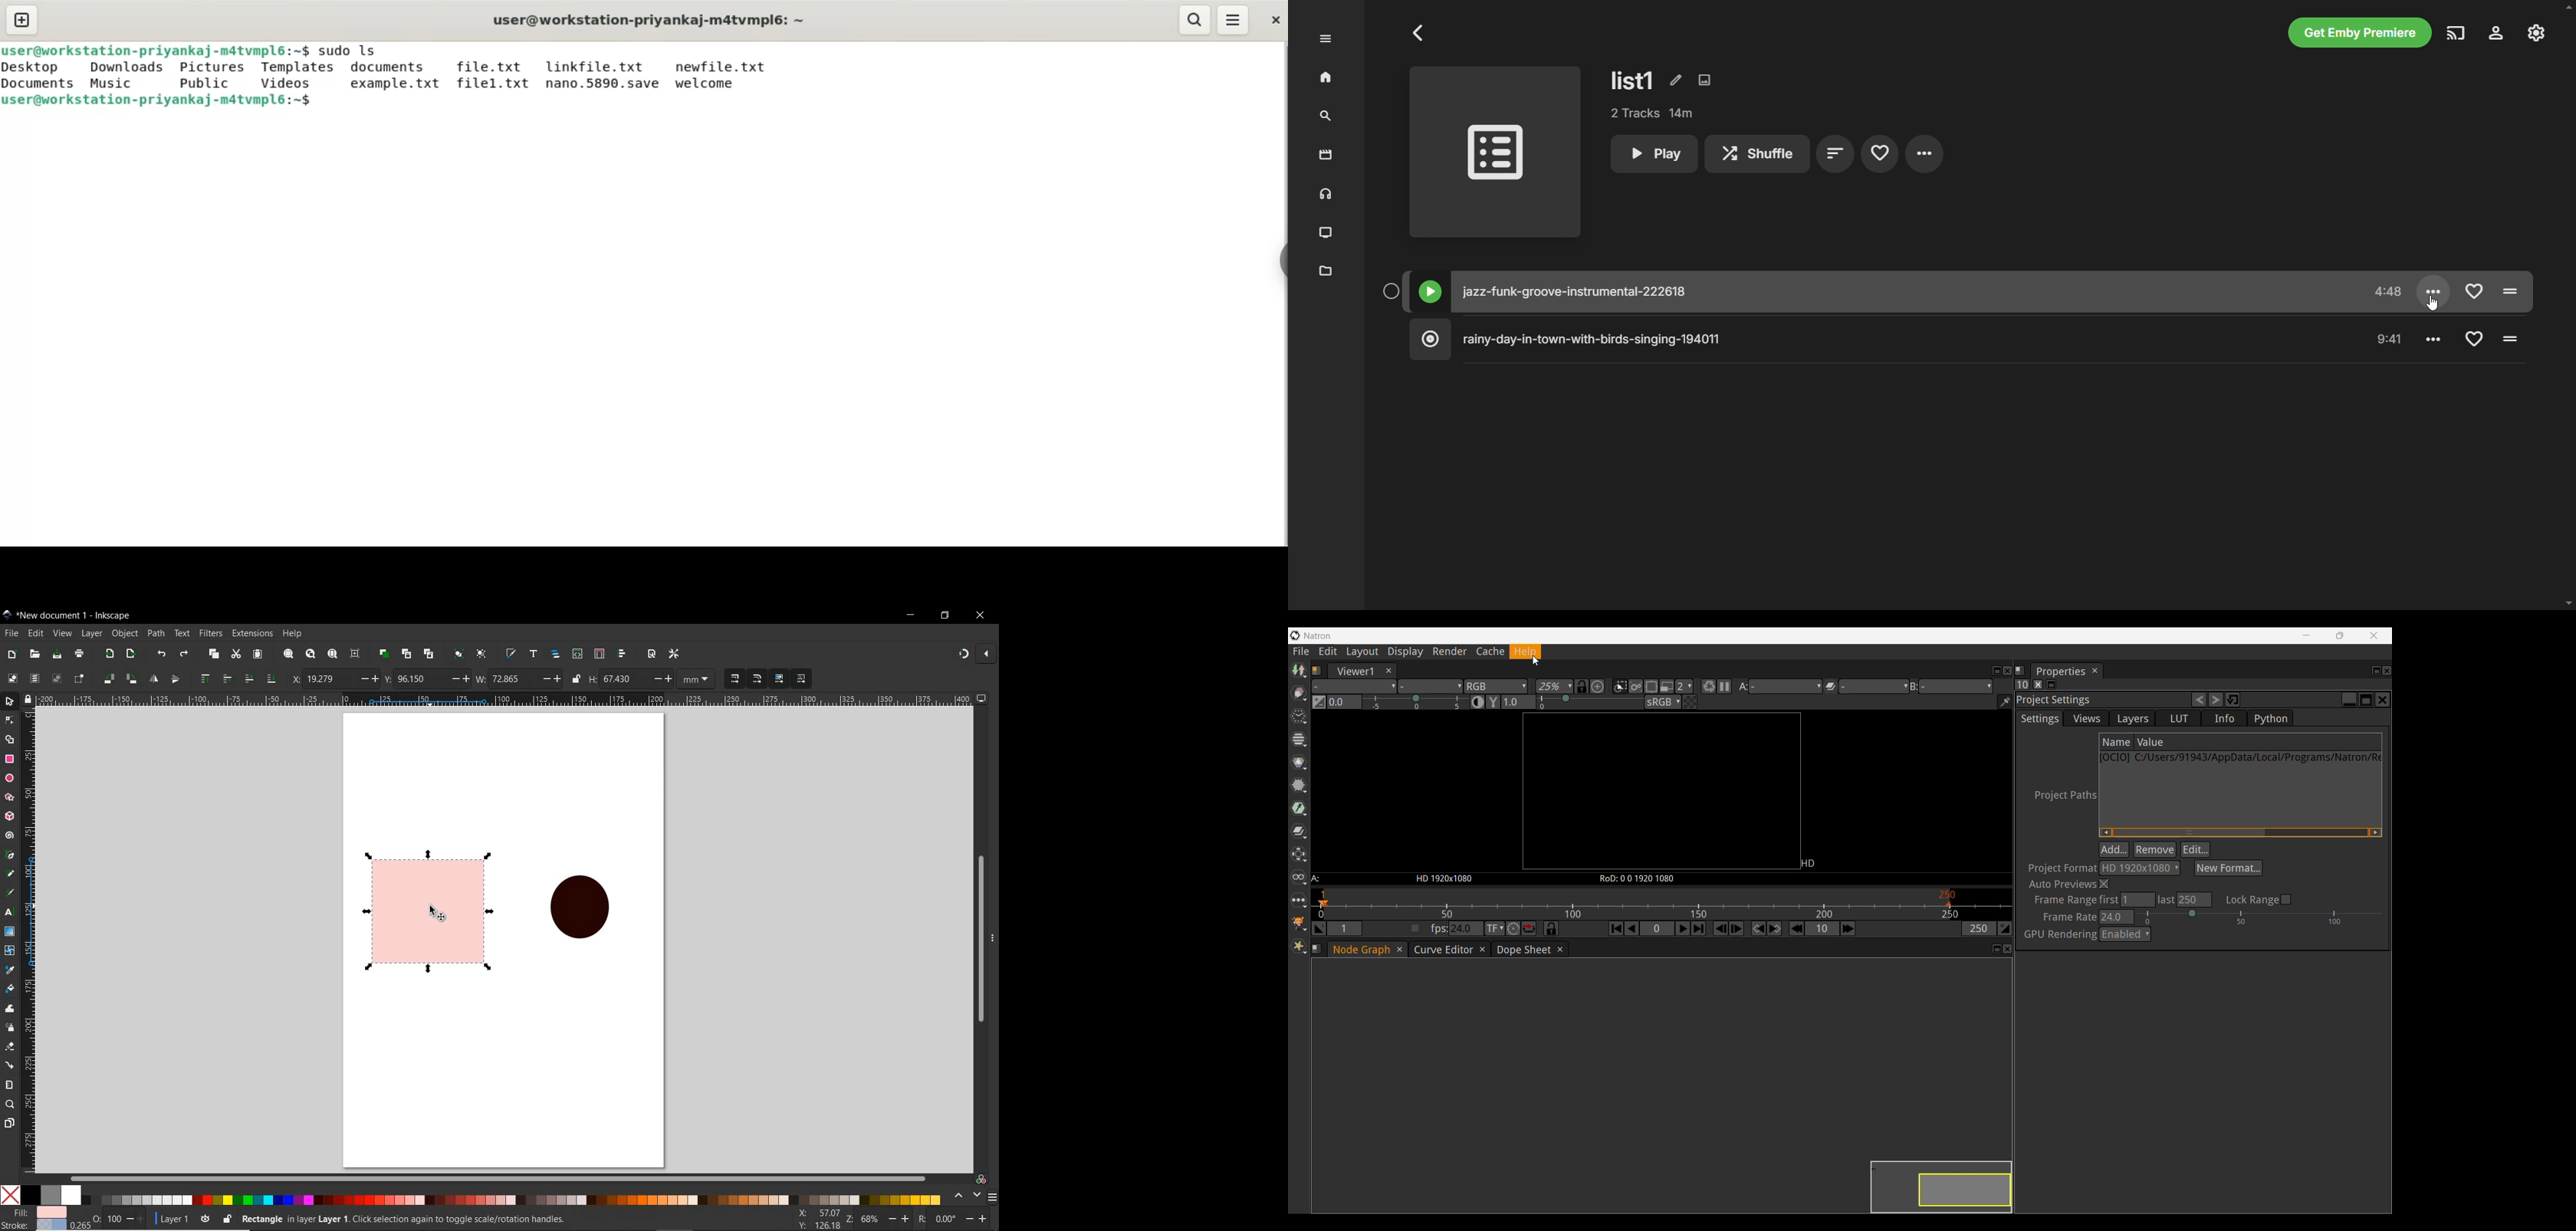 The width and height of the screenshot is (2576, 1232). Describe the element at coordinates (979, 616) in the screenshot. I see `close` at that location.